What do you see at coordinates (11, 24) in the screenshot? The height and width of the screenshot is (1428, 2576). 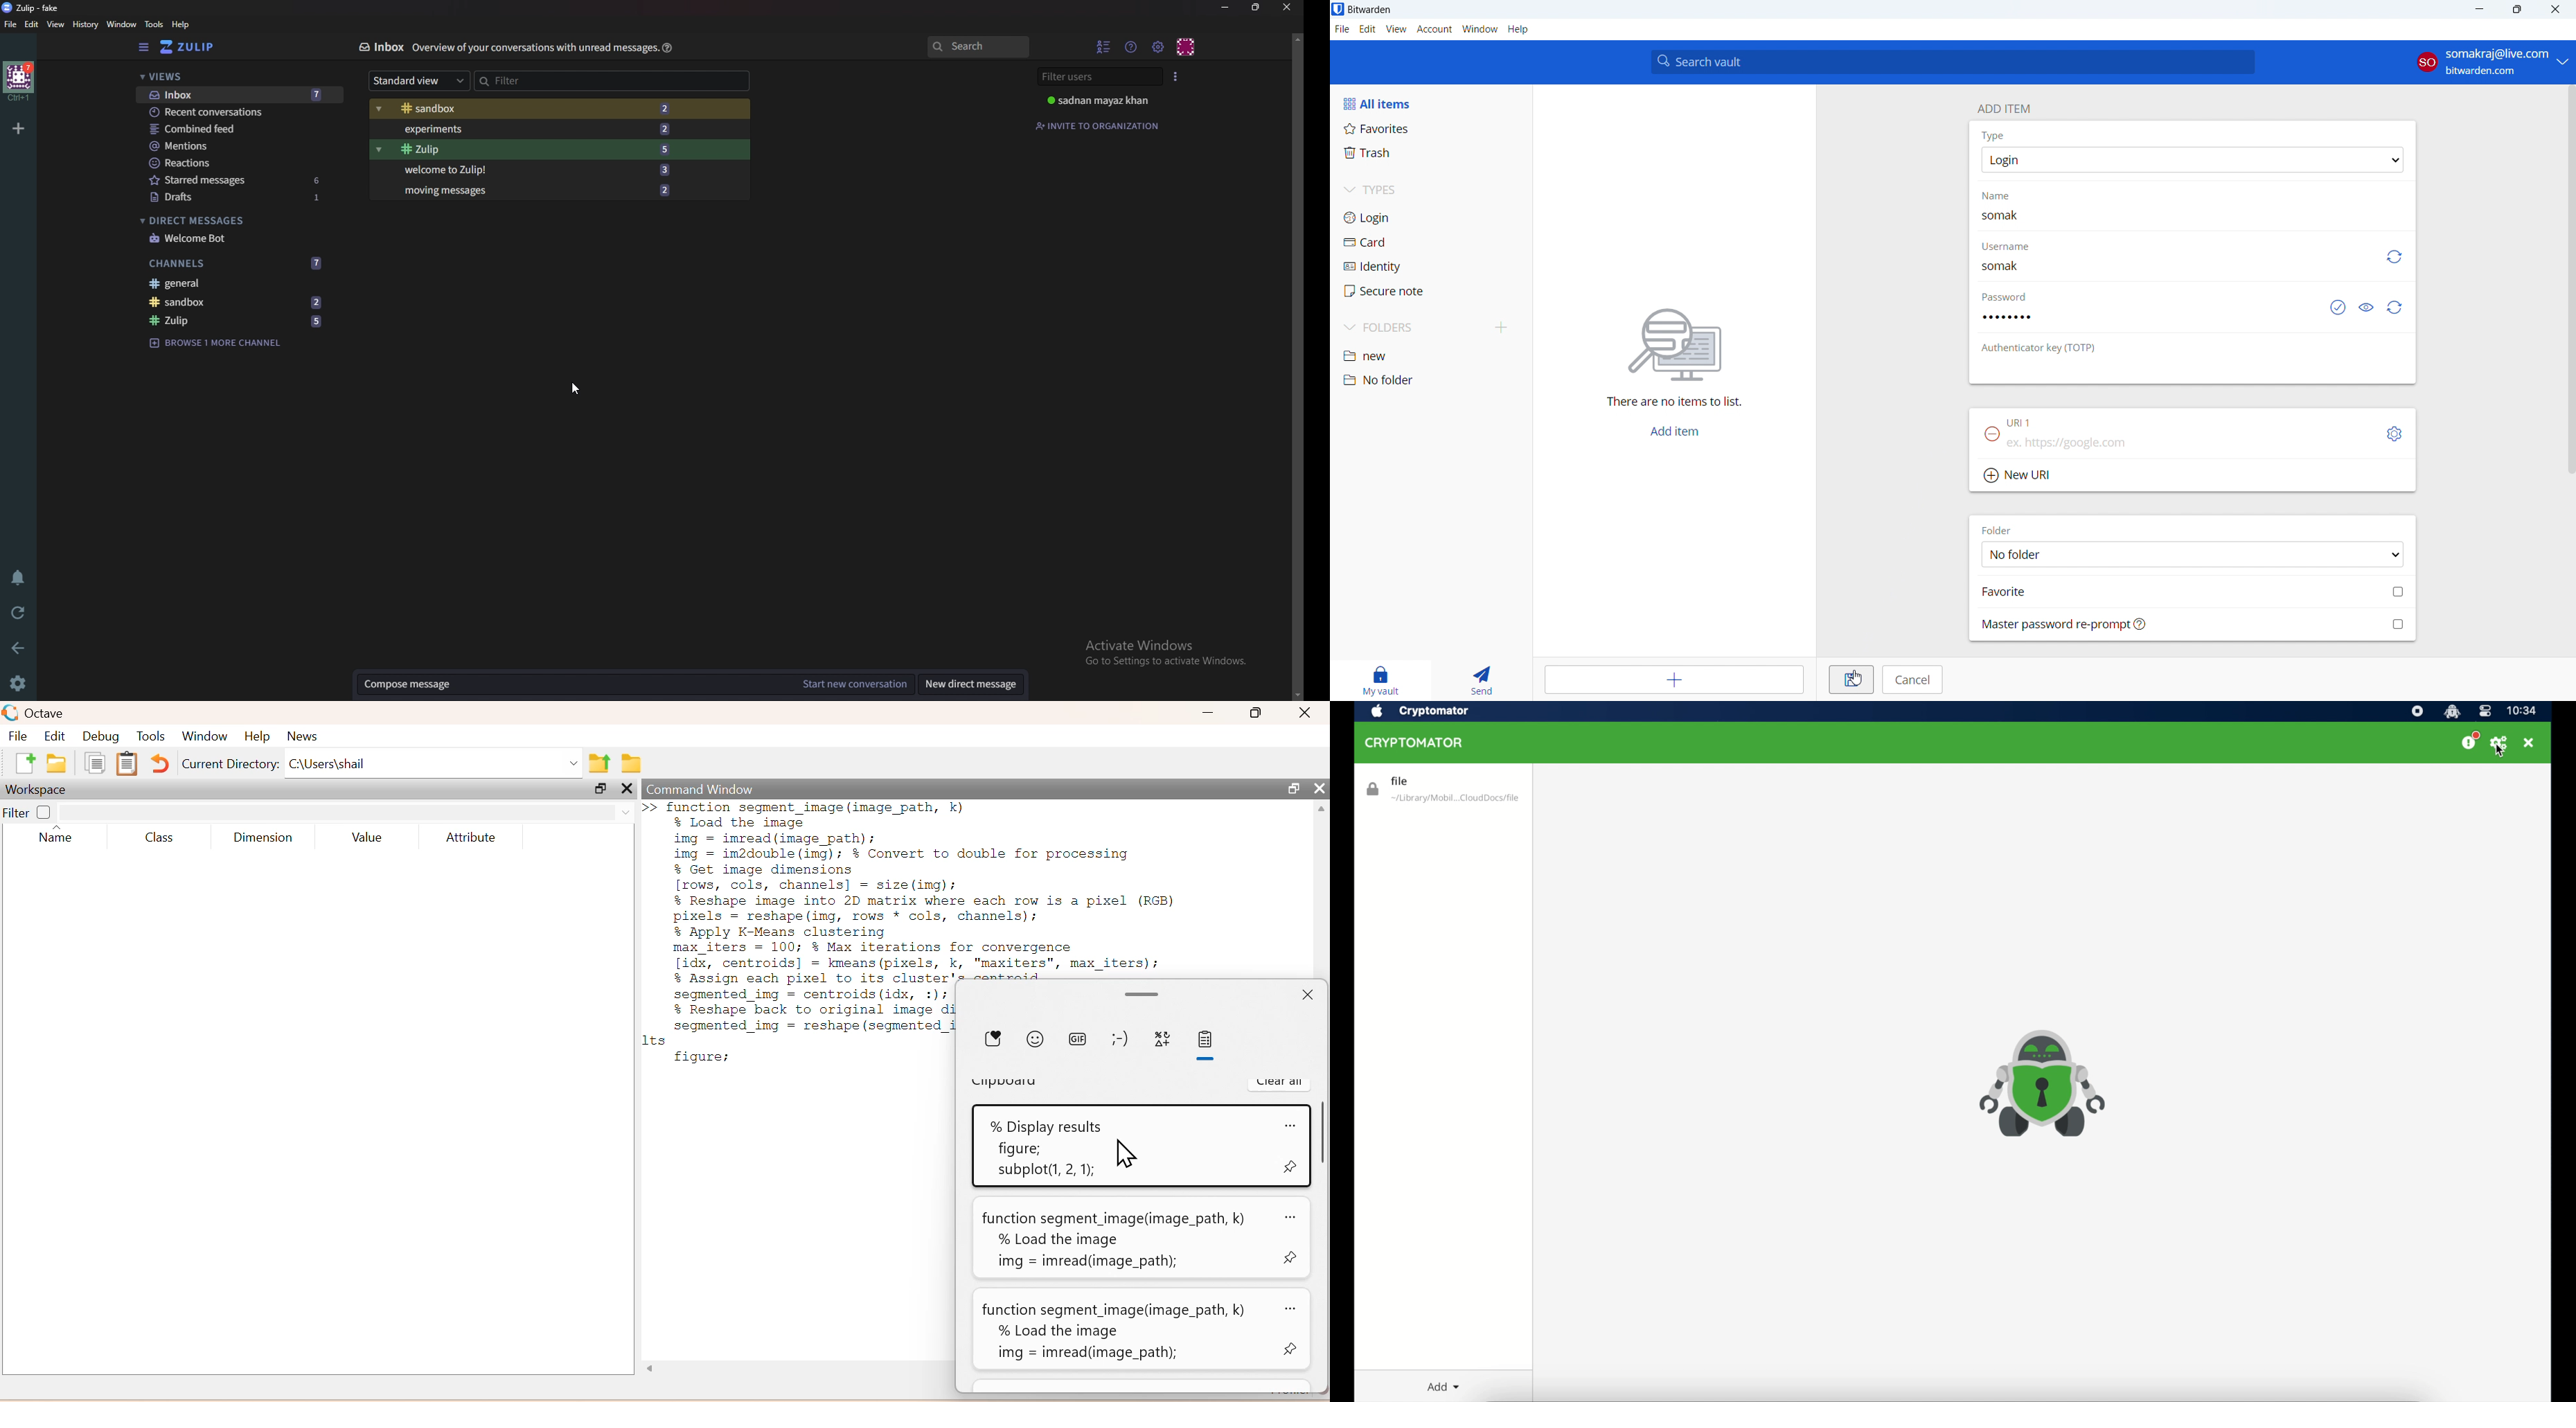 I see `File` at bounding box center [11, 24].